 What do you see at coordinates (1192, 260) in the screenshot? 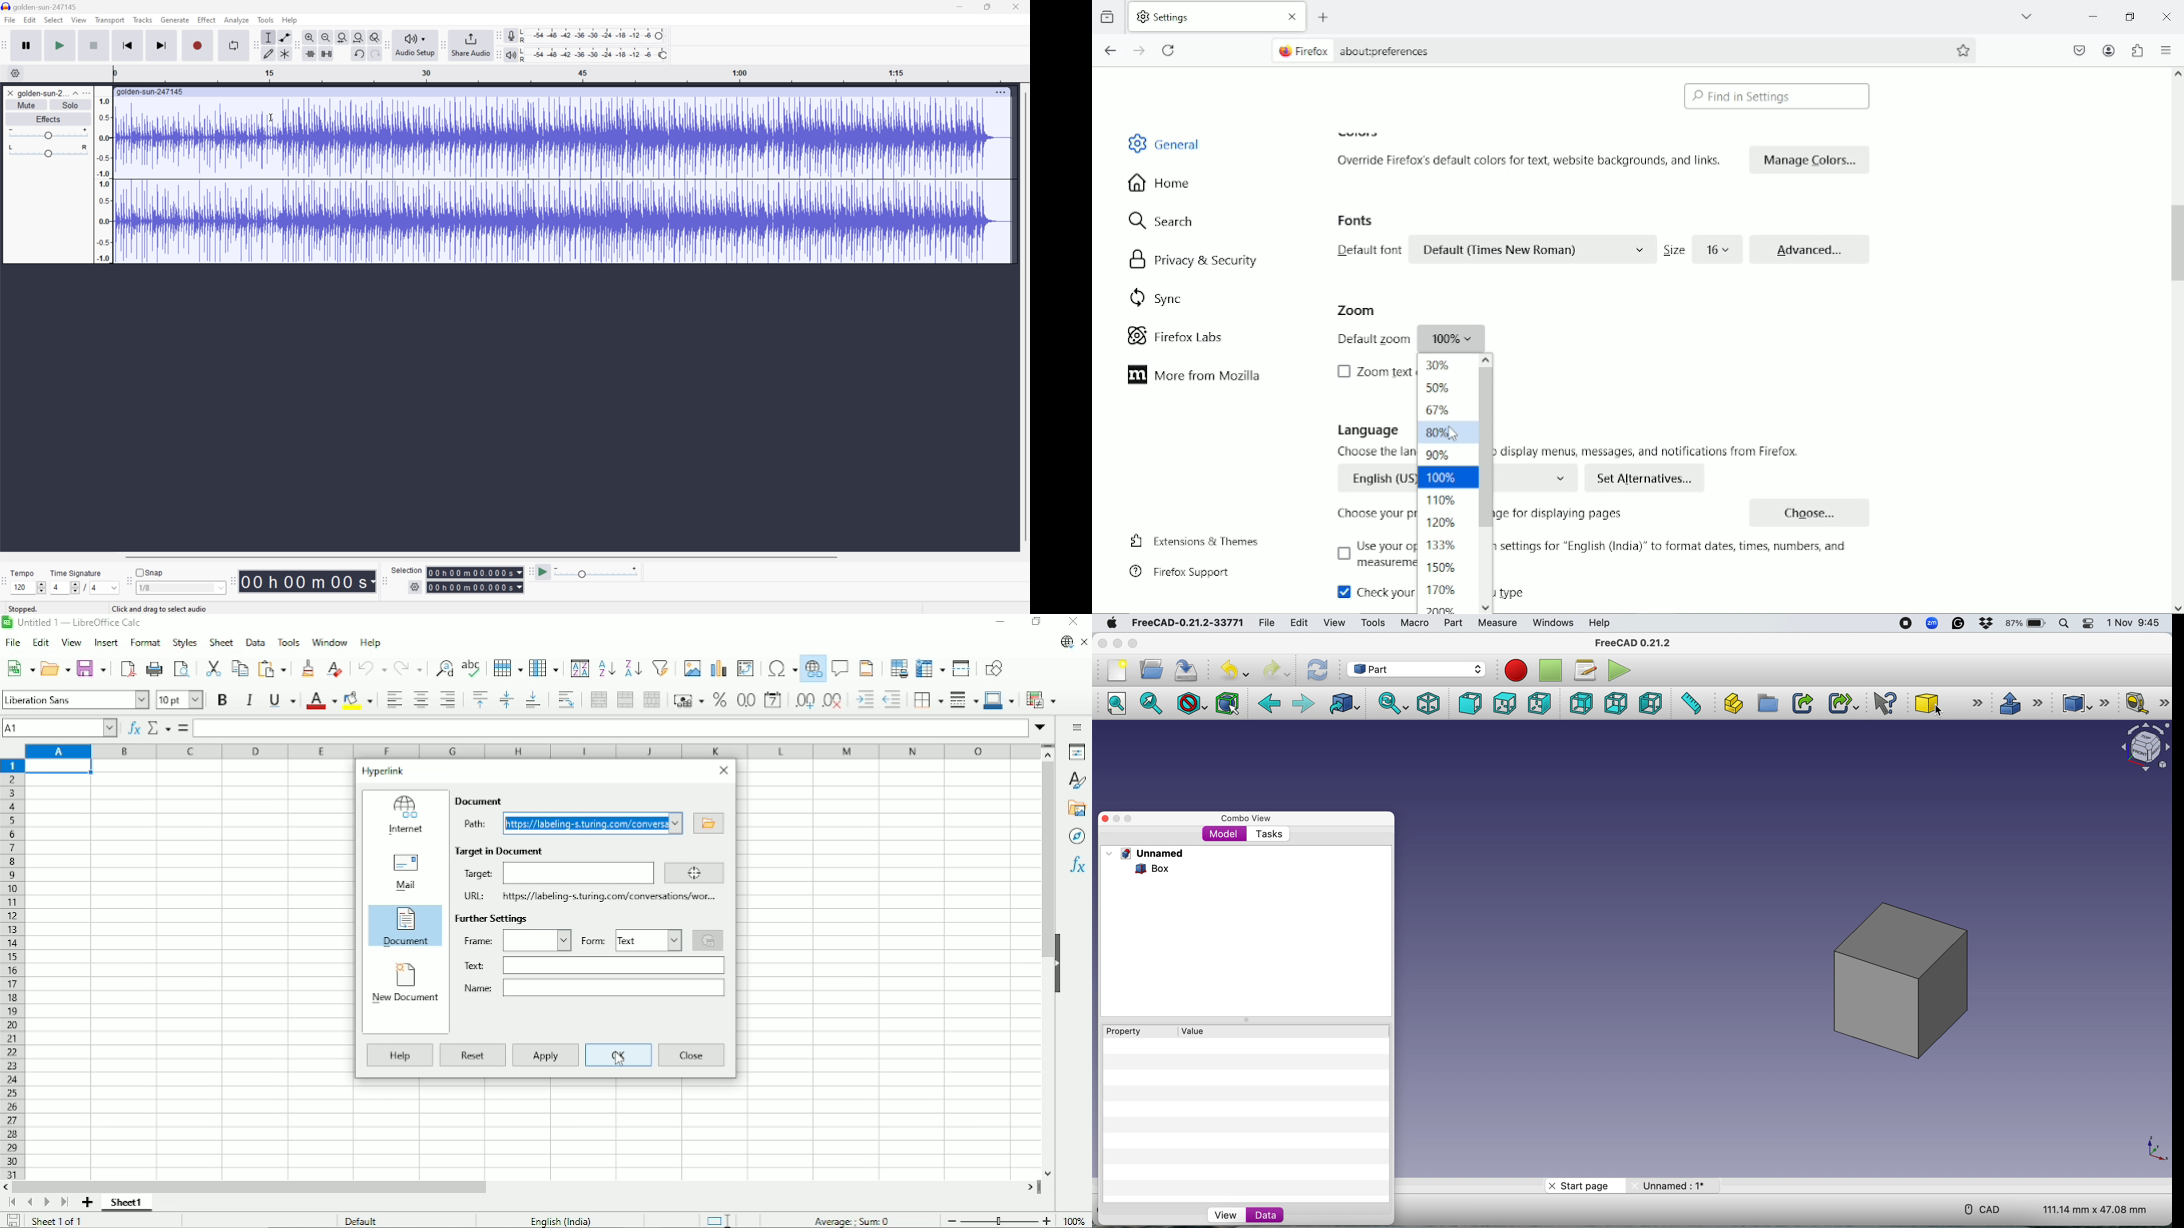
I see `Privacy & Security` at bounding box center [1192, 260].